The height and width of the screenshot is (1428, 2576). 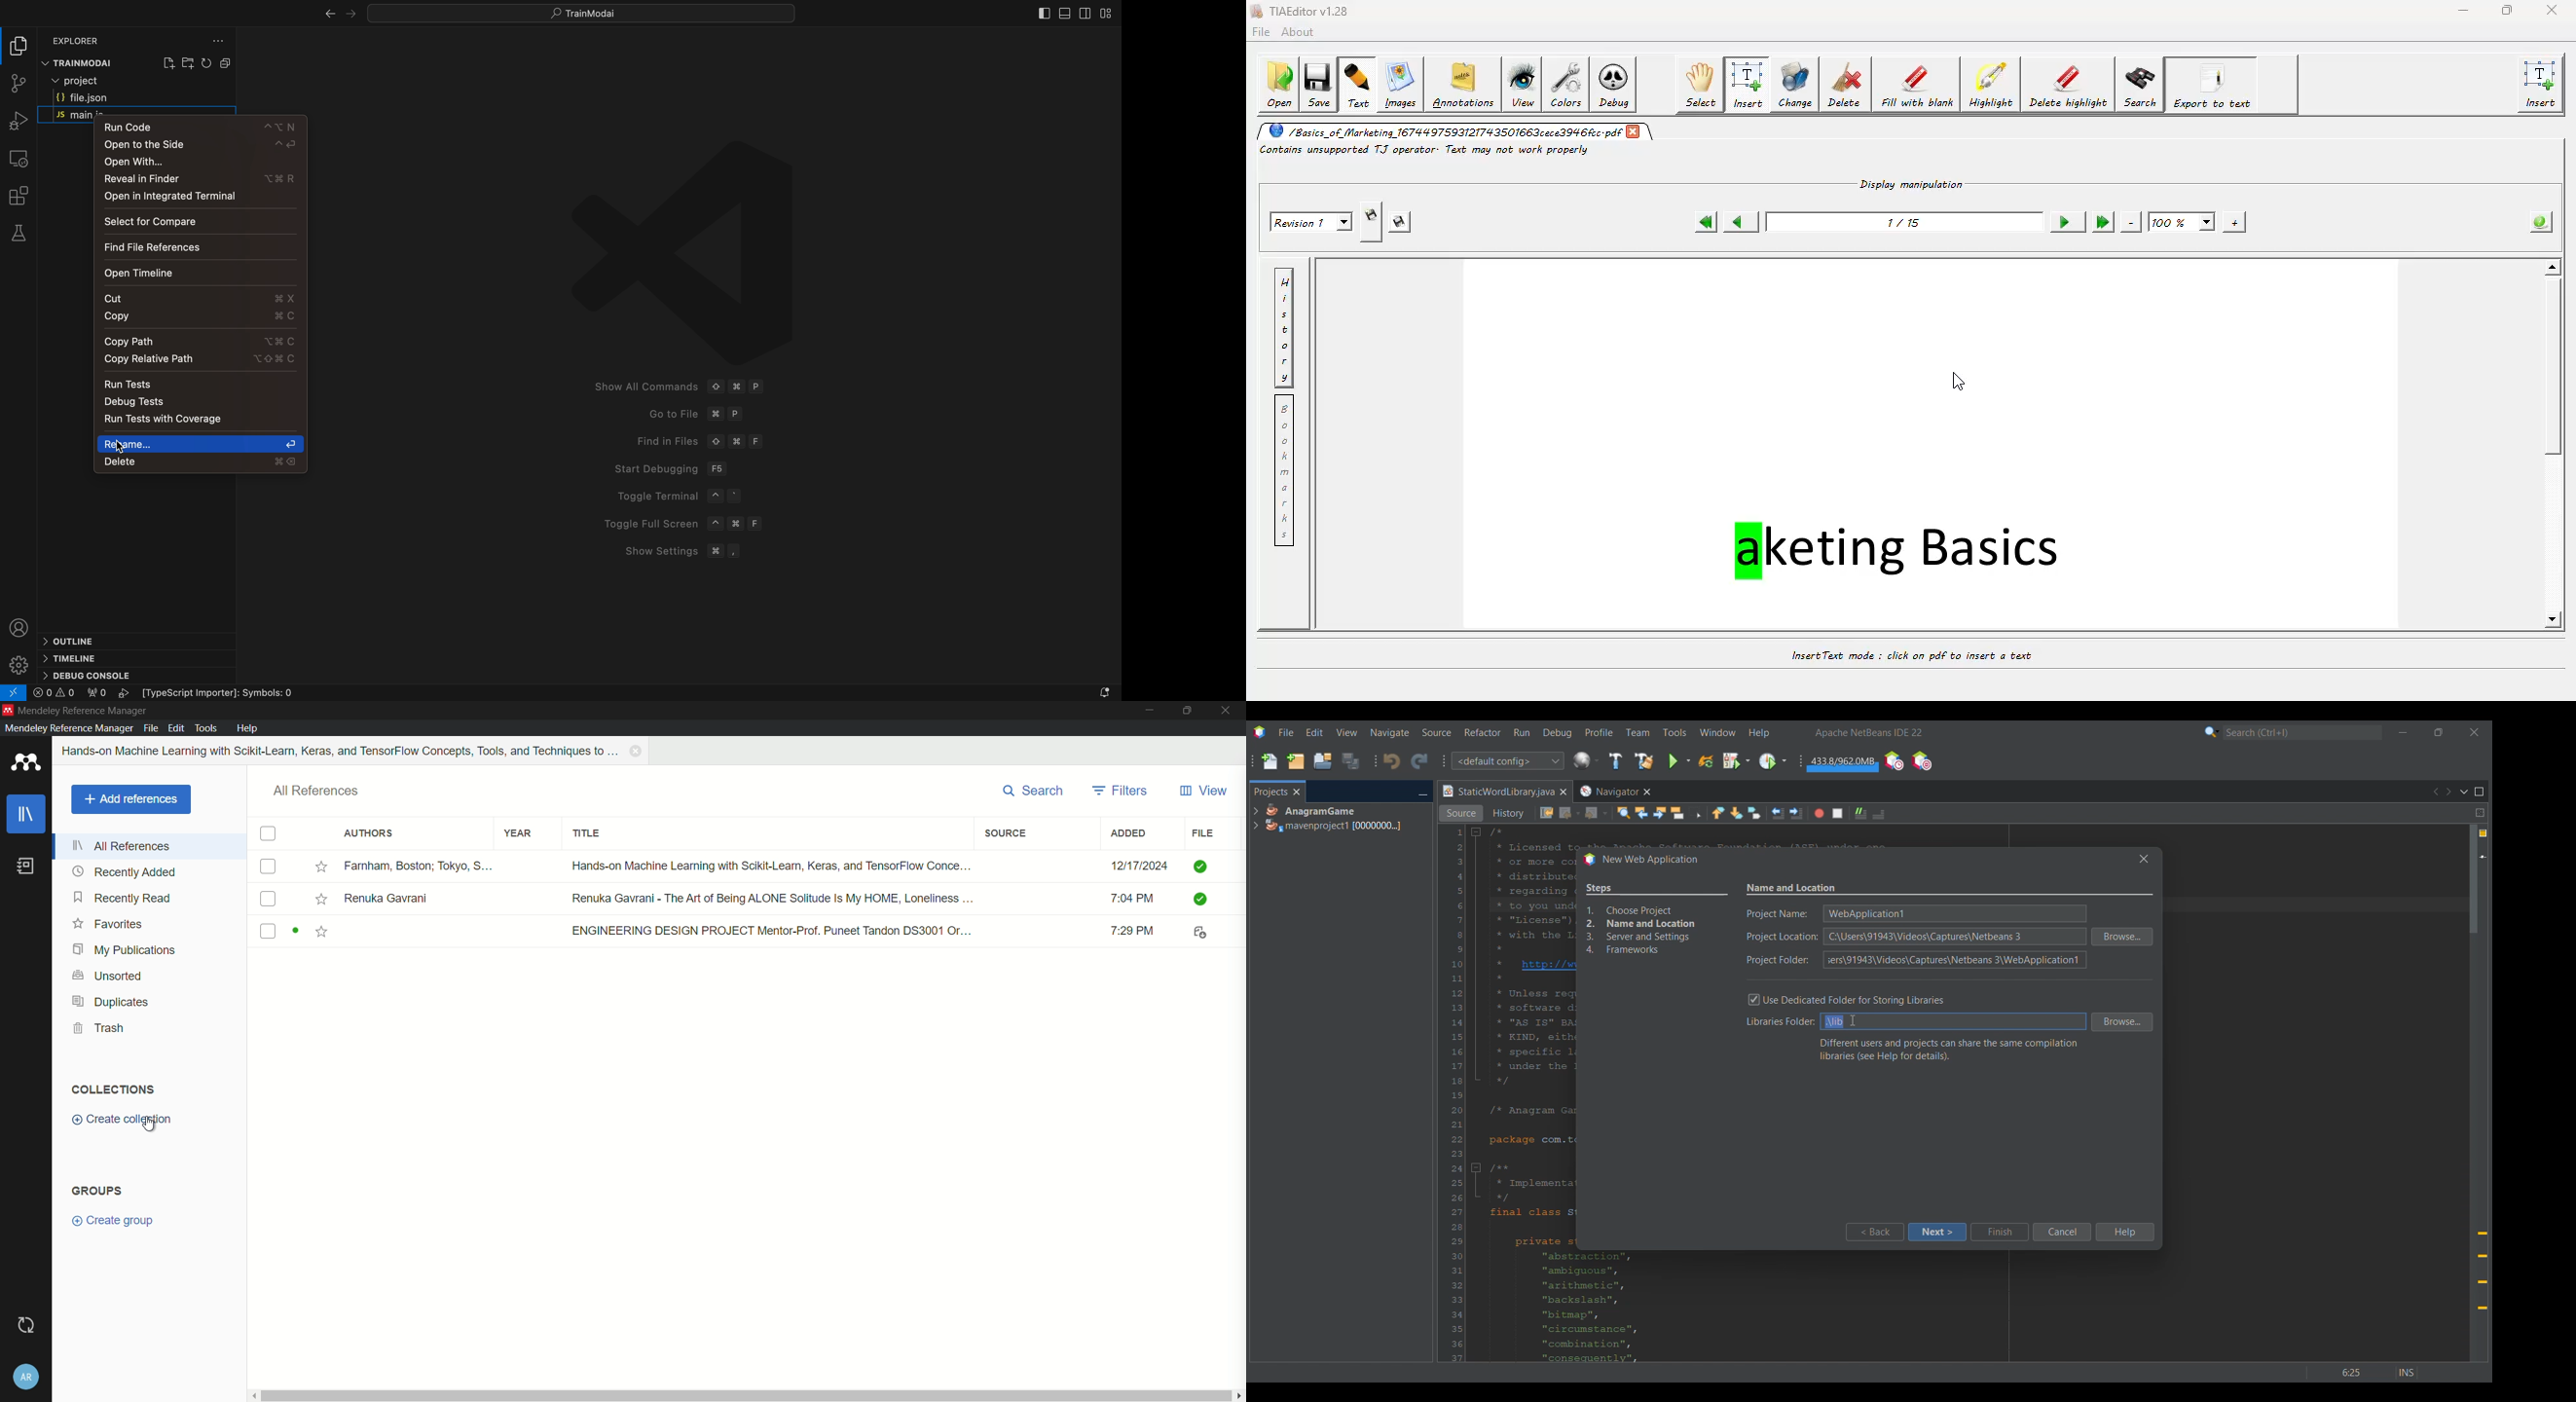 I want to click on recently read, so click(x=124, y=897).